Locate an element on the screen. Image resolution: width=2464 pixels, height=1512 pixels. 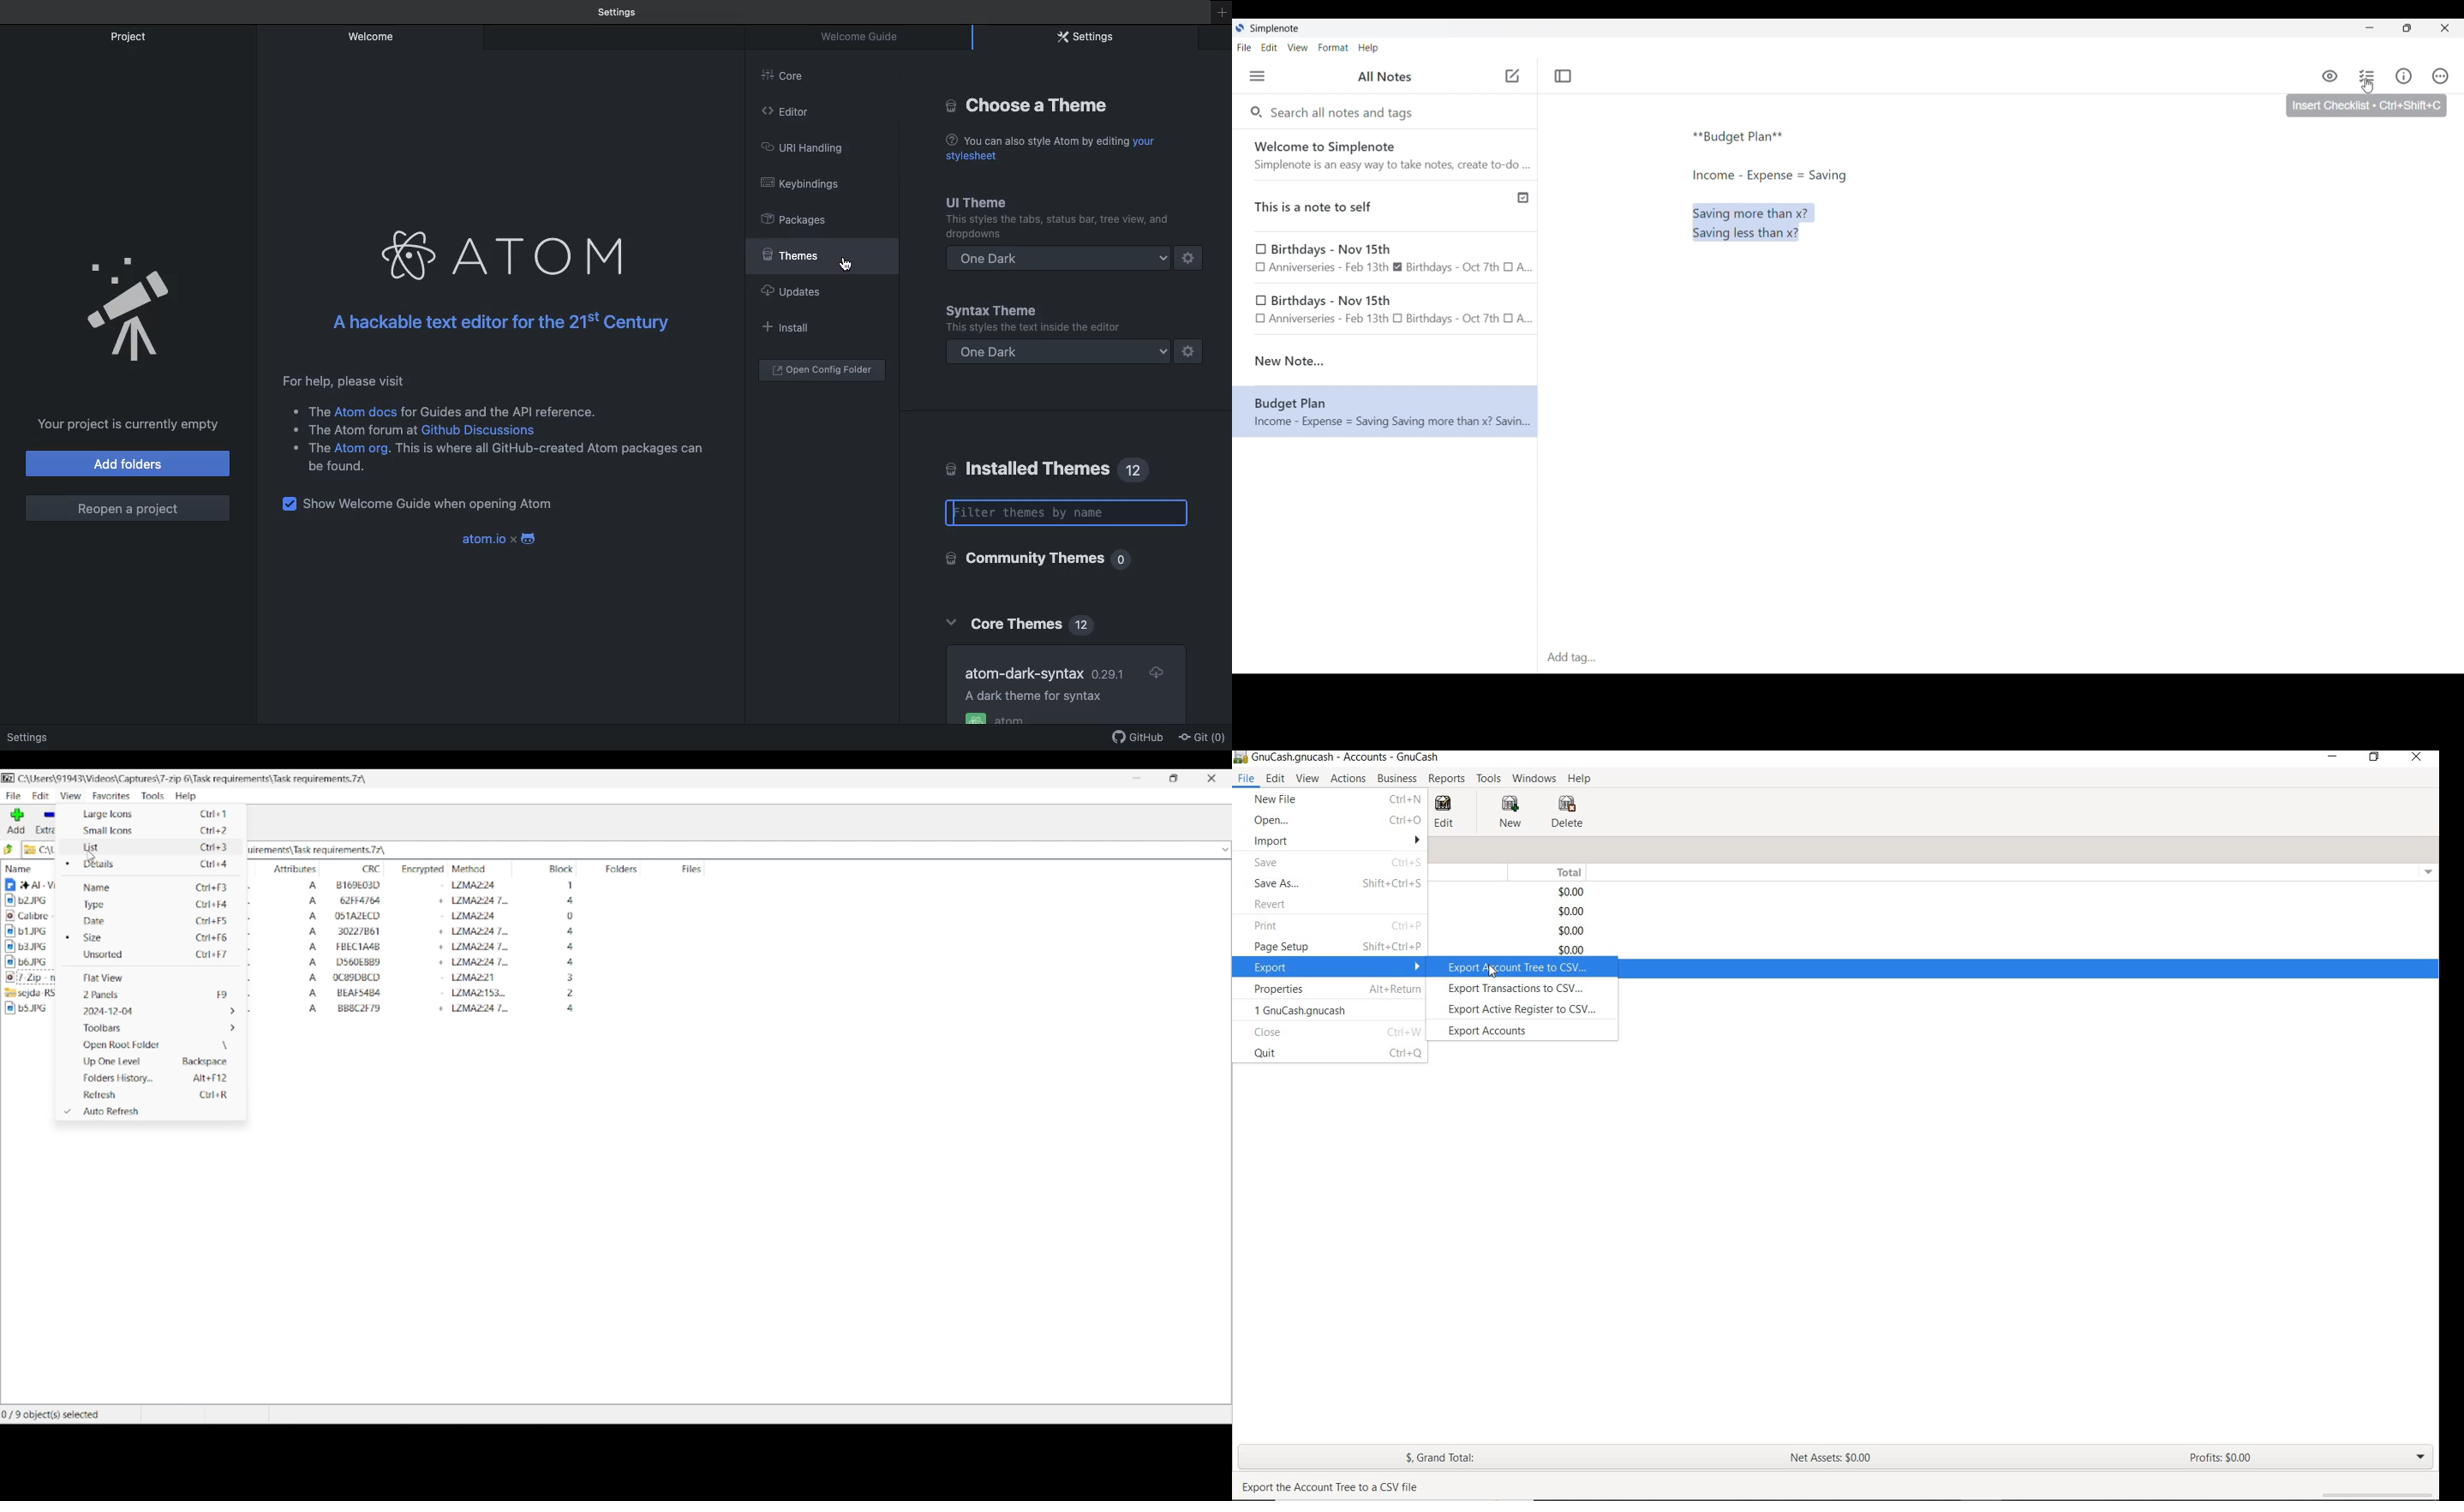
Ctrl+S is located at coordinates (1403, 860).